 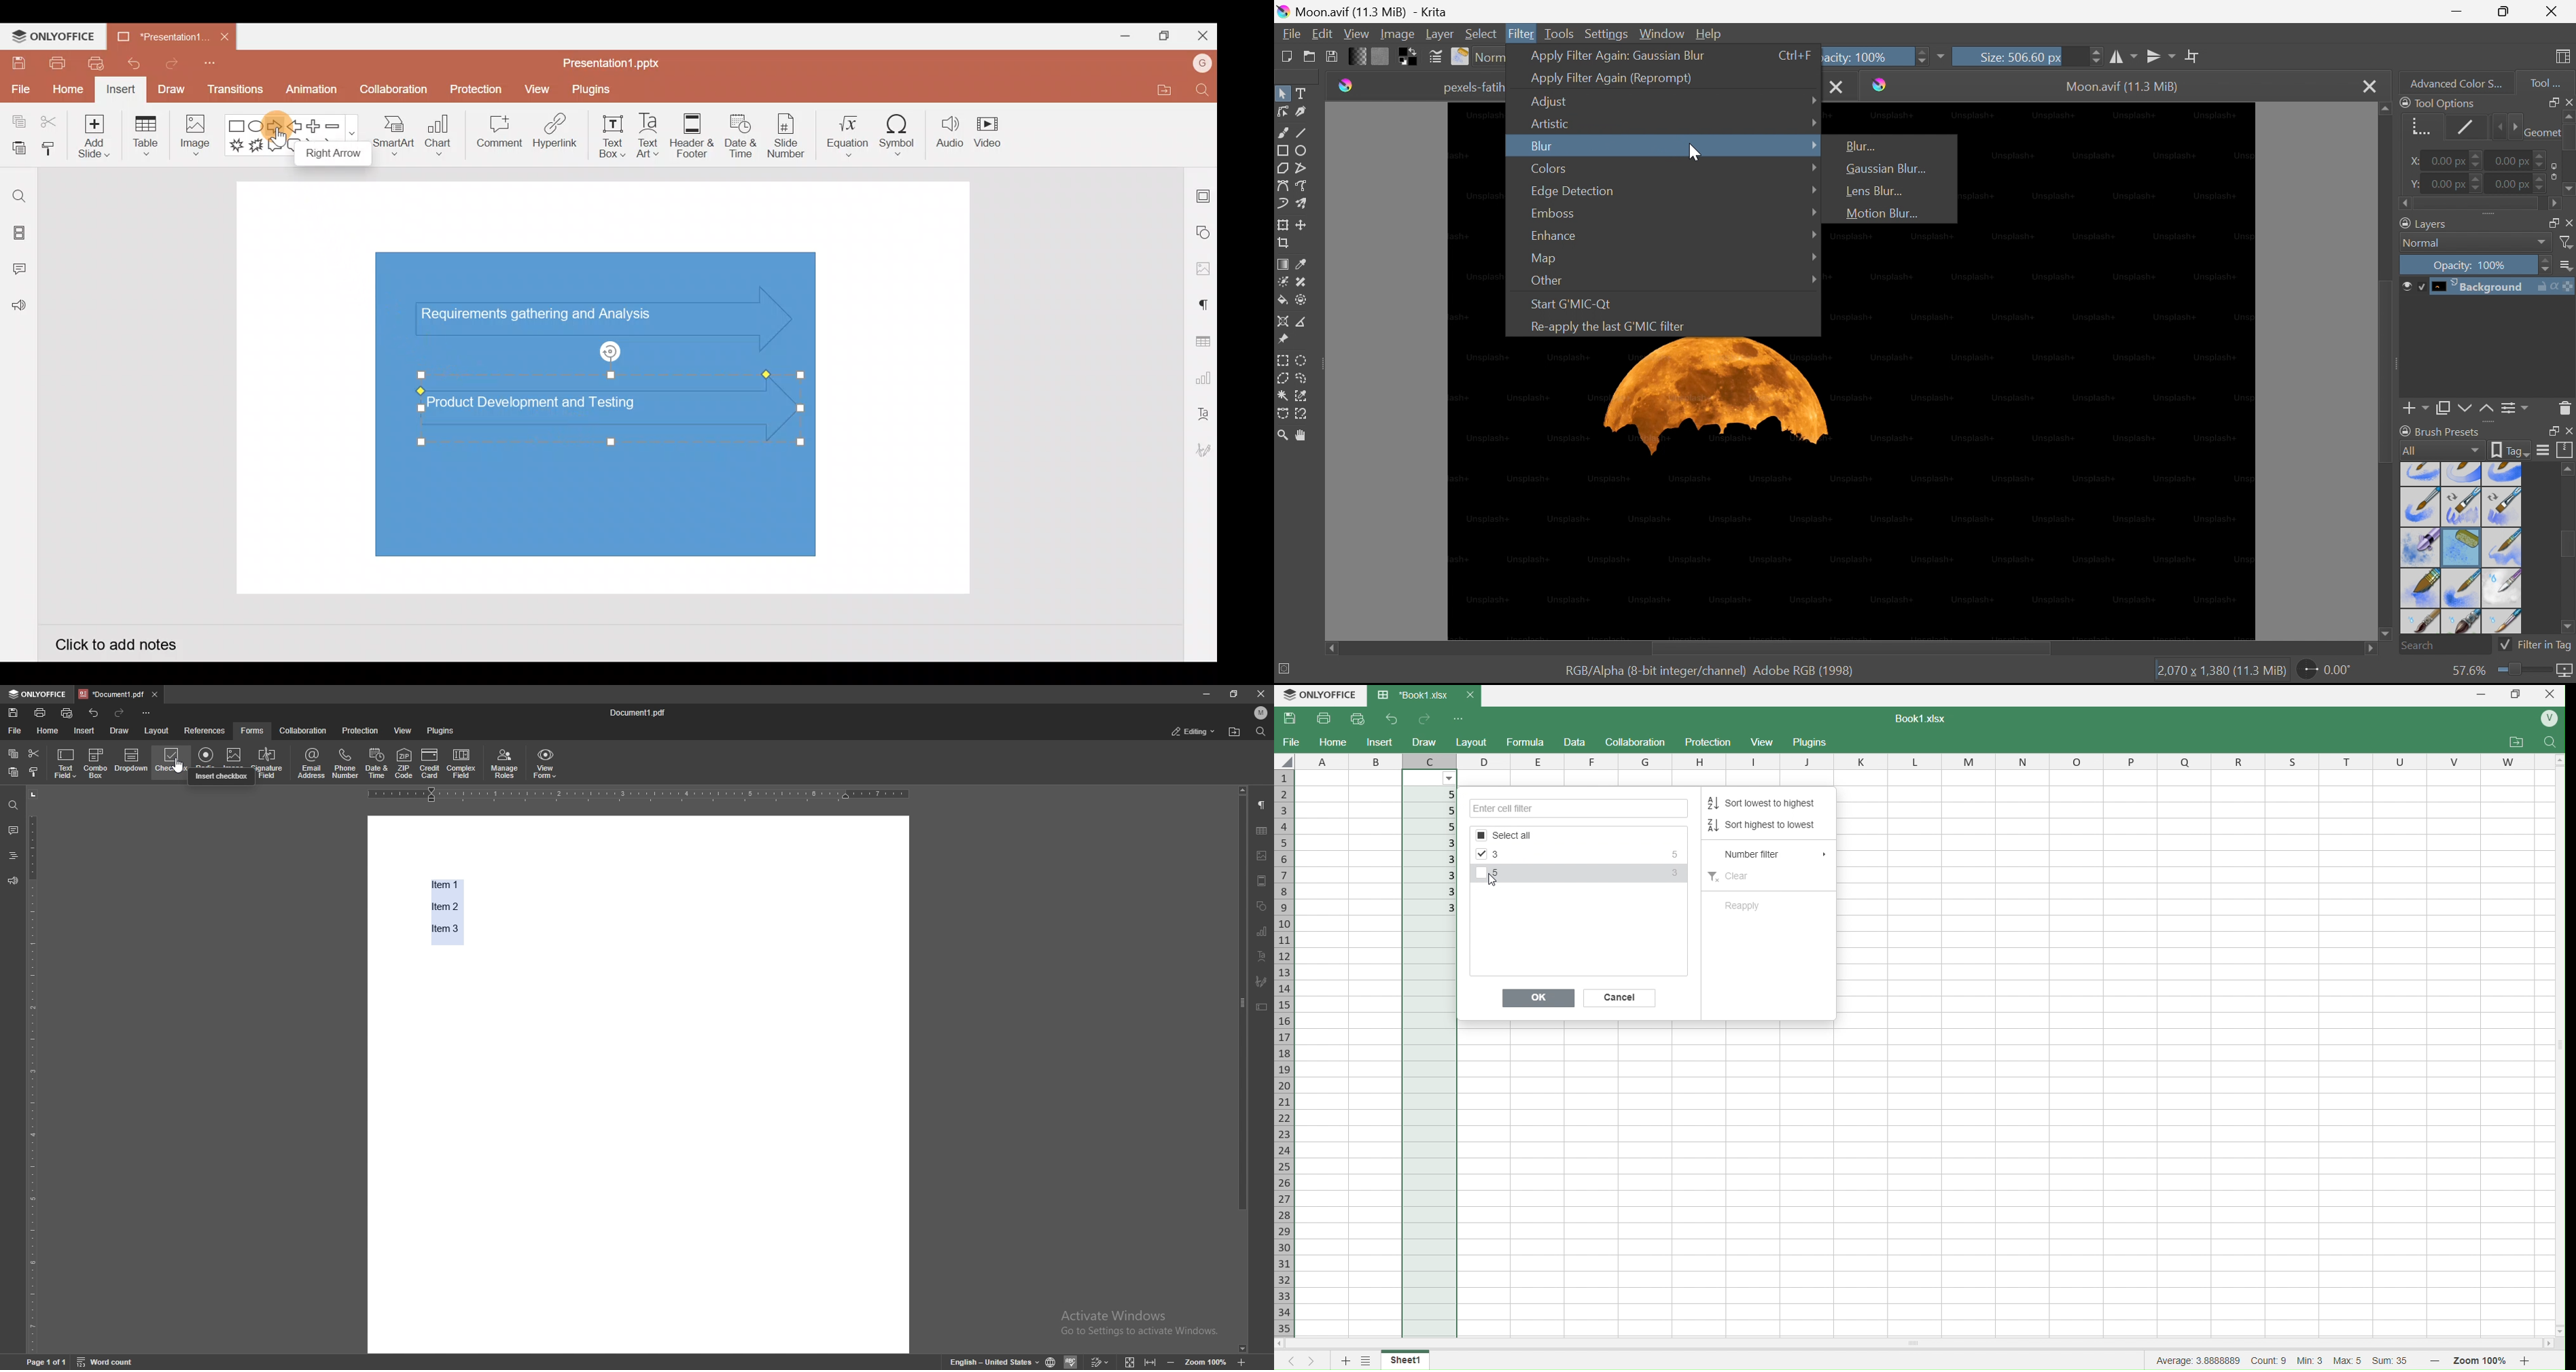 I want to click on Presentation1., so click(x=161, y=34).